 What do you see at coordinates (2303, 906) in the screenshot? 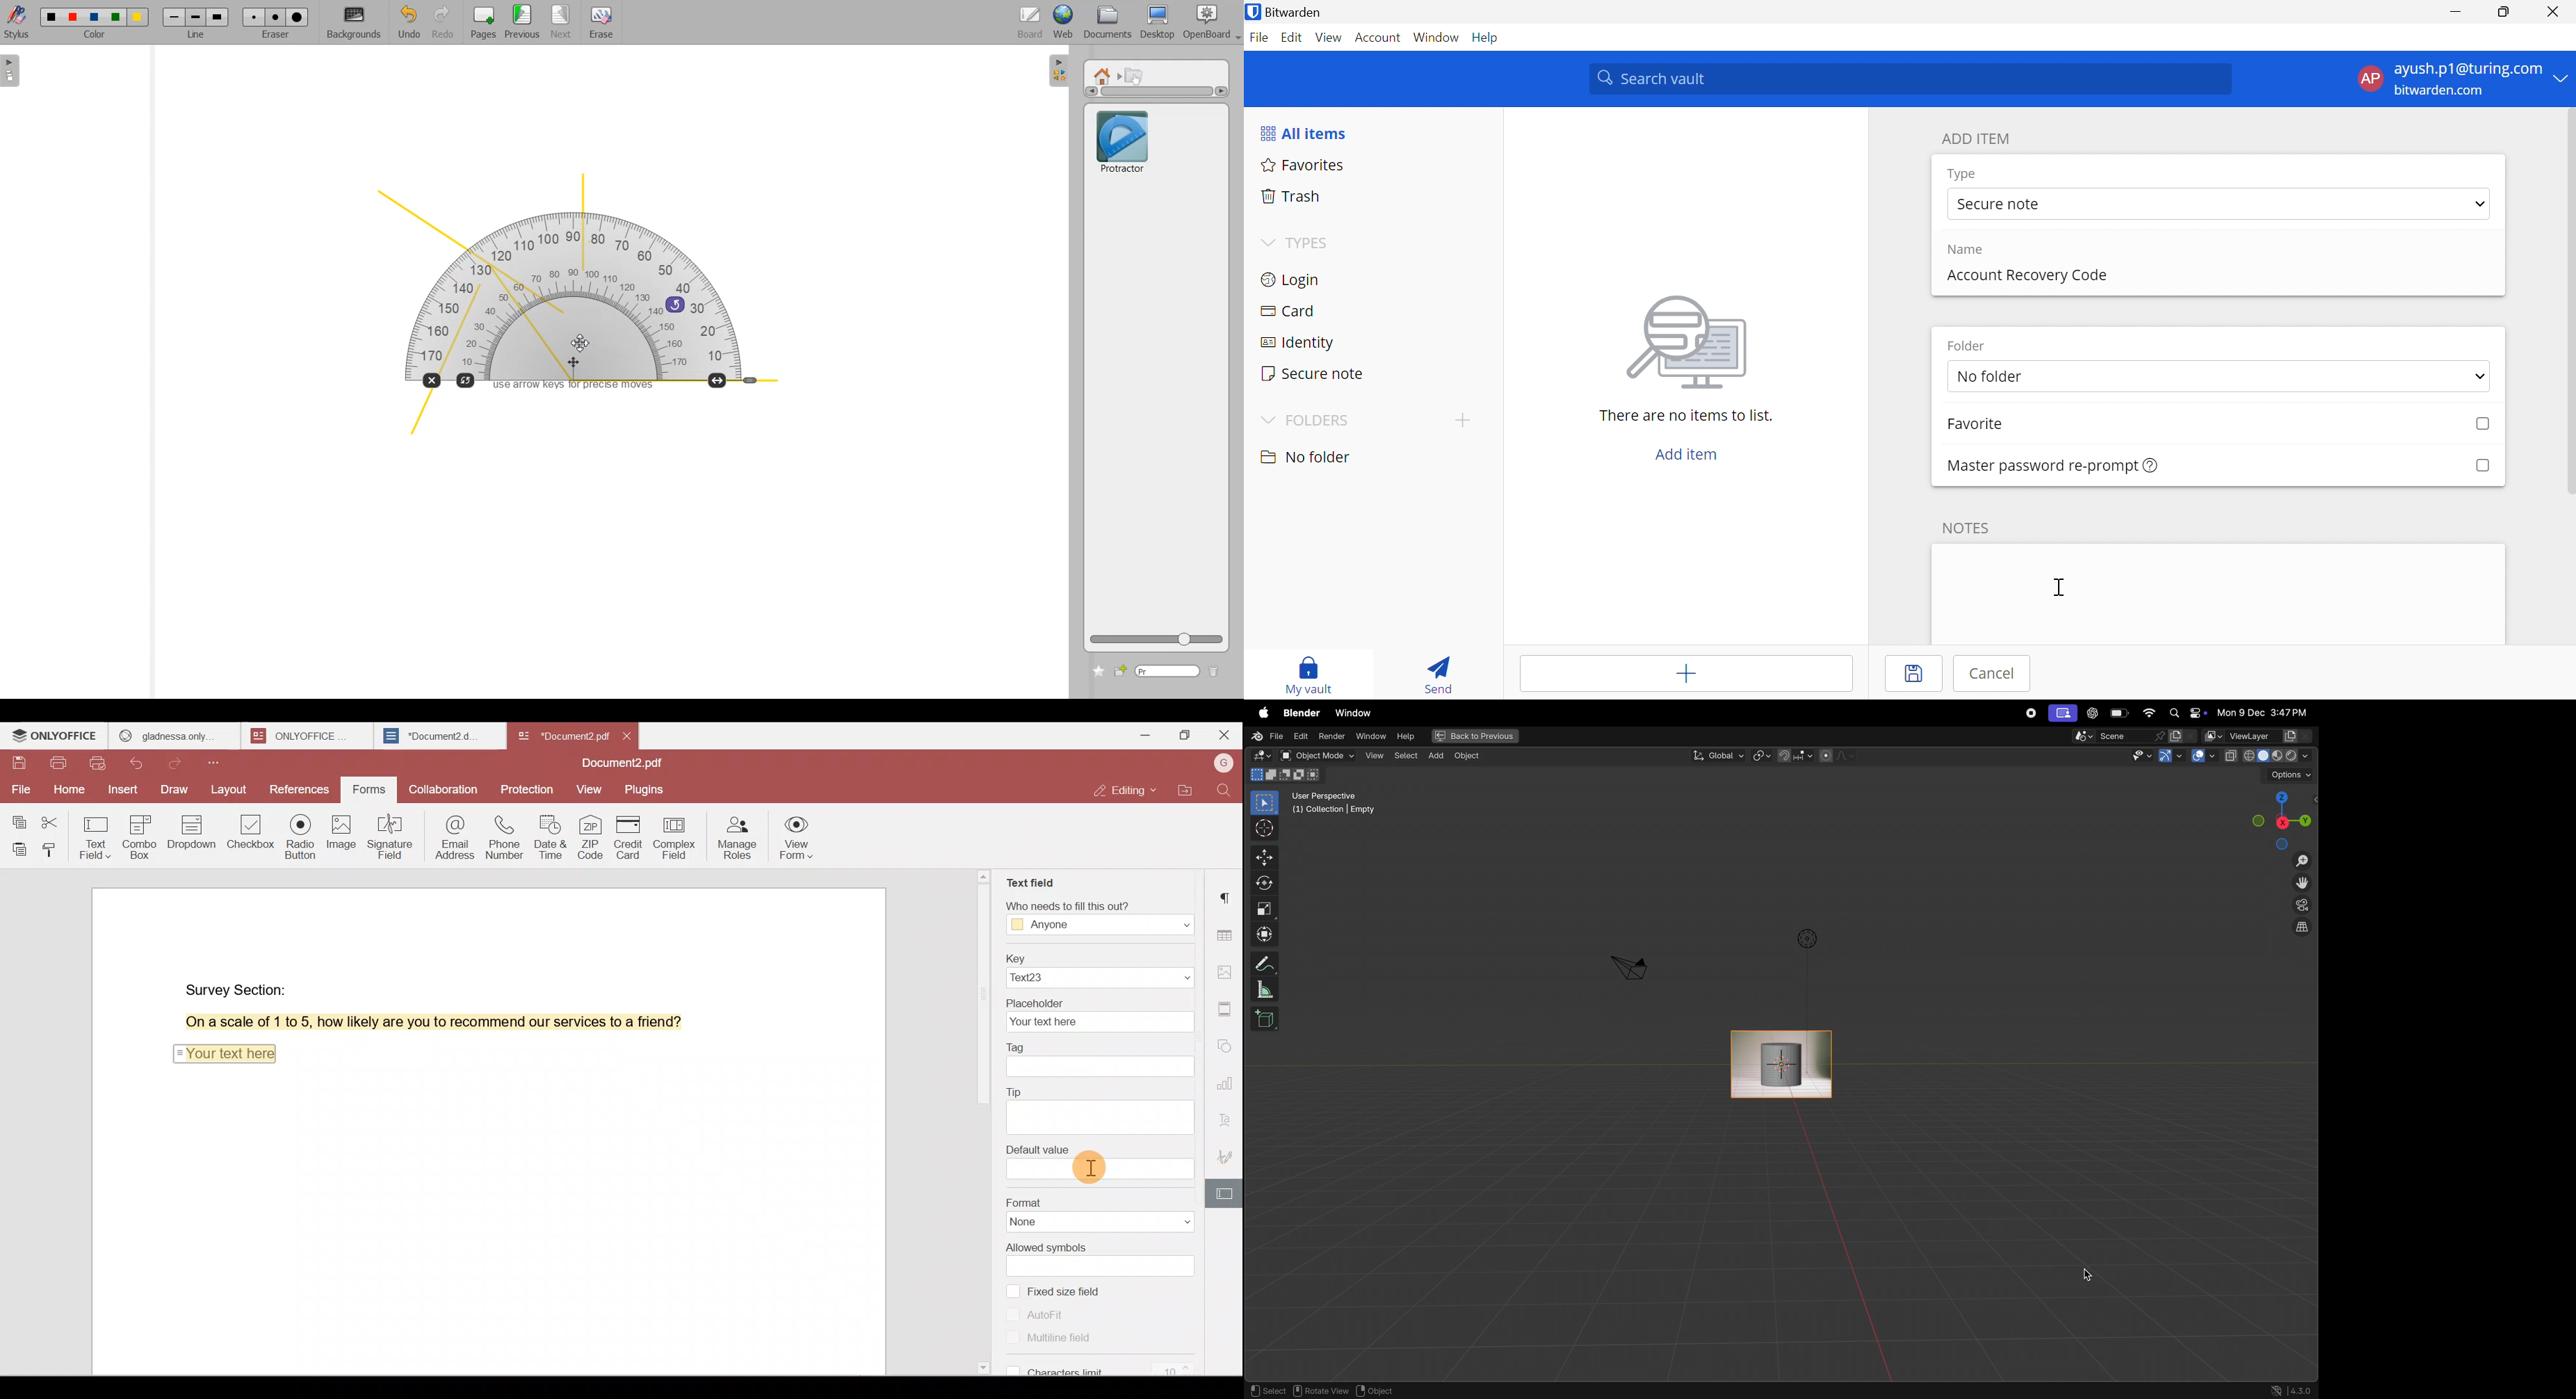
I see `perspective` at bounding box center [2303, 906].